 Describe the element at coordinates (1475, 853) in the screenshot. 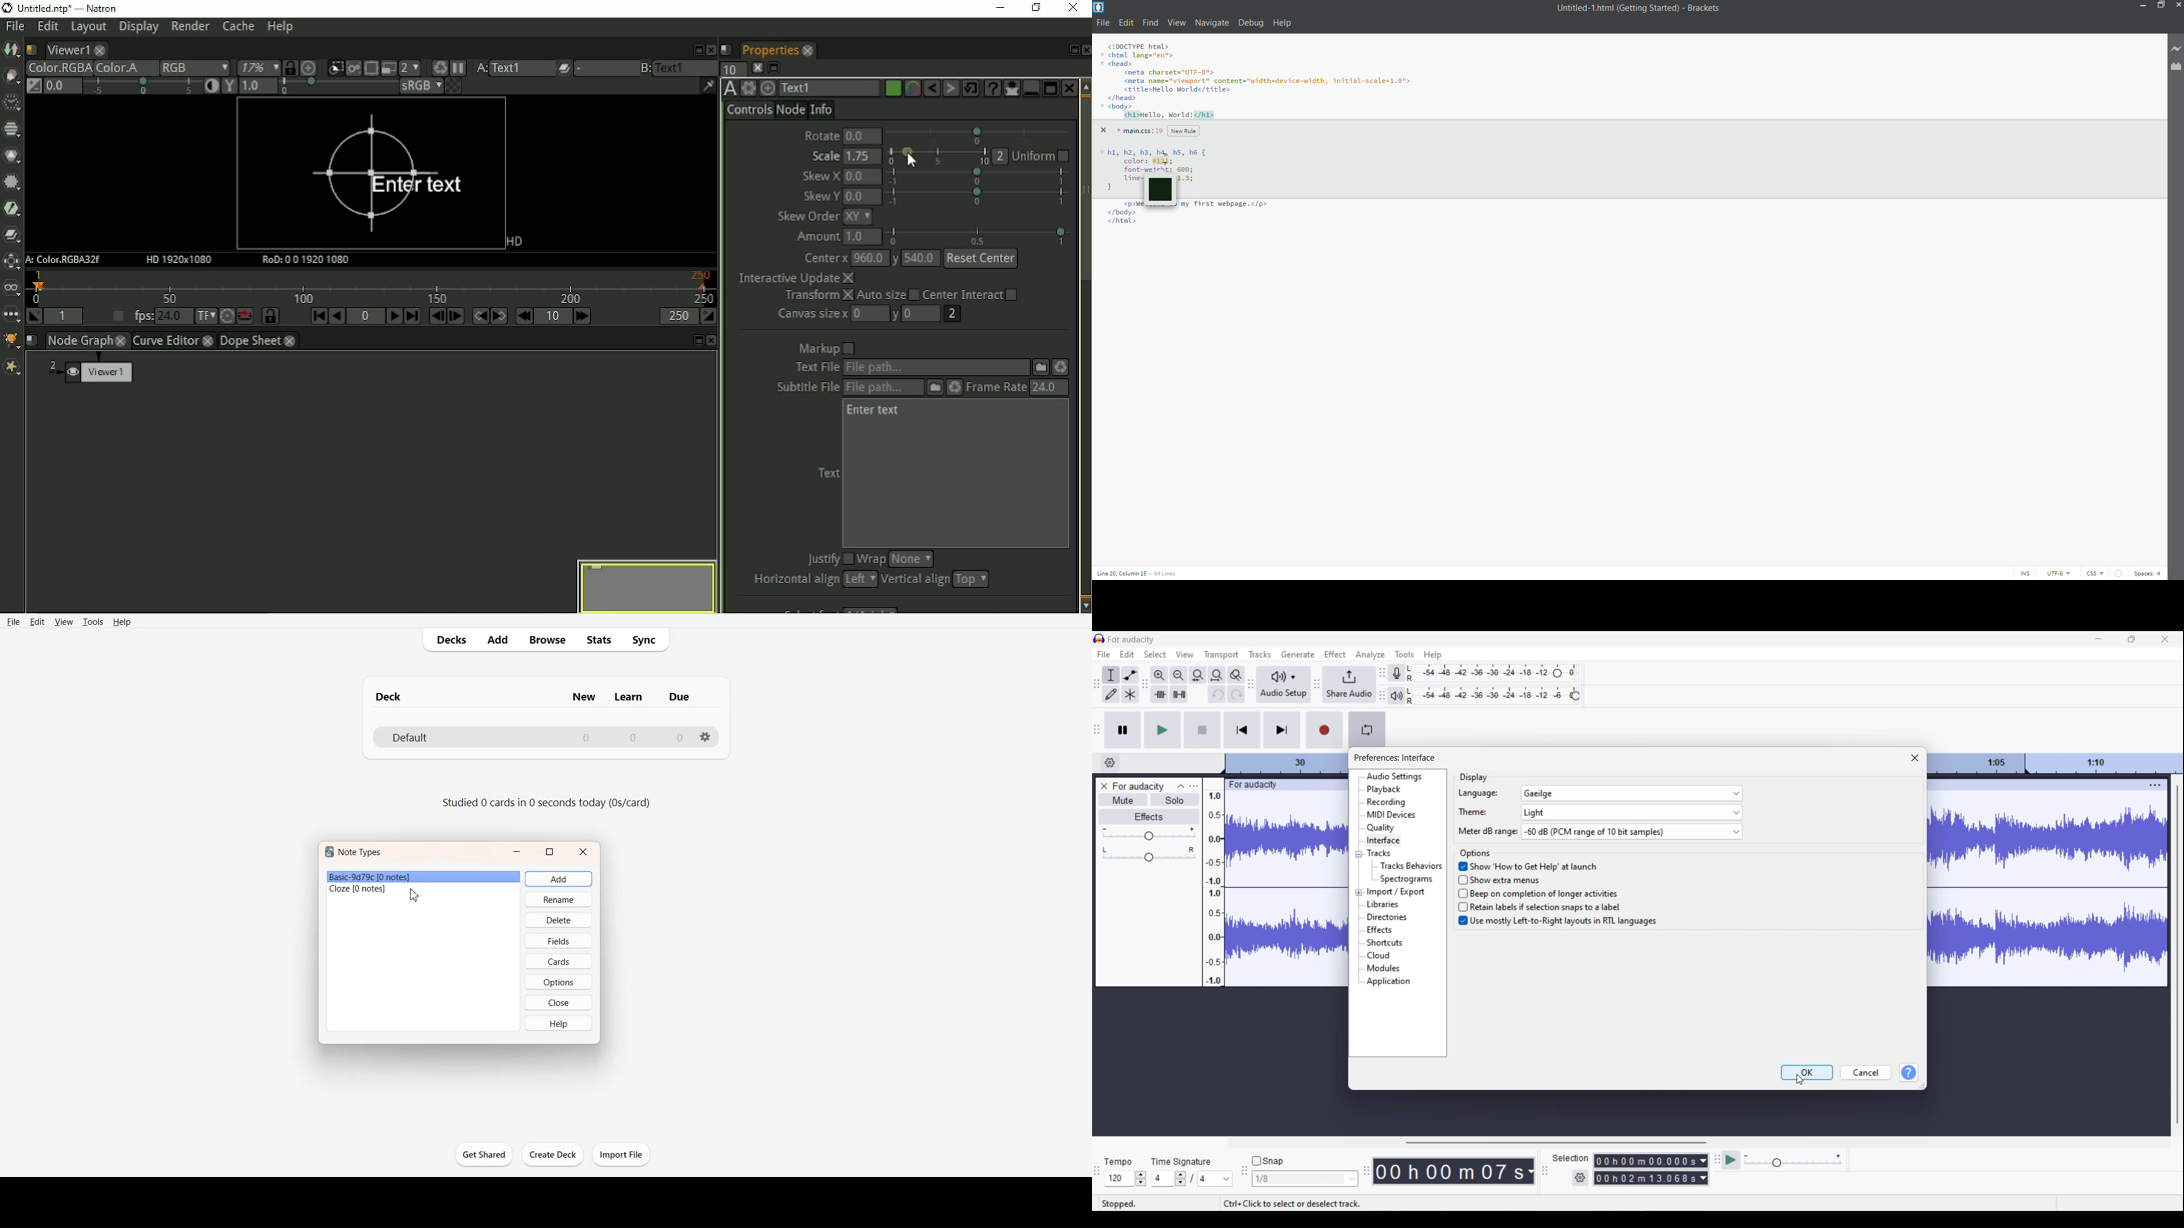

I see `options` at that location.